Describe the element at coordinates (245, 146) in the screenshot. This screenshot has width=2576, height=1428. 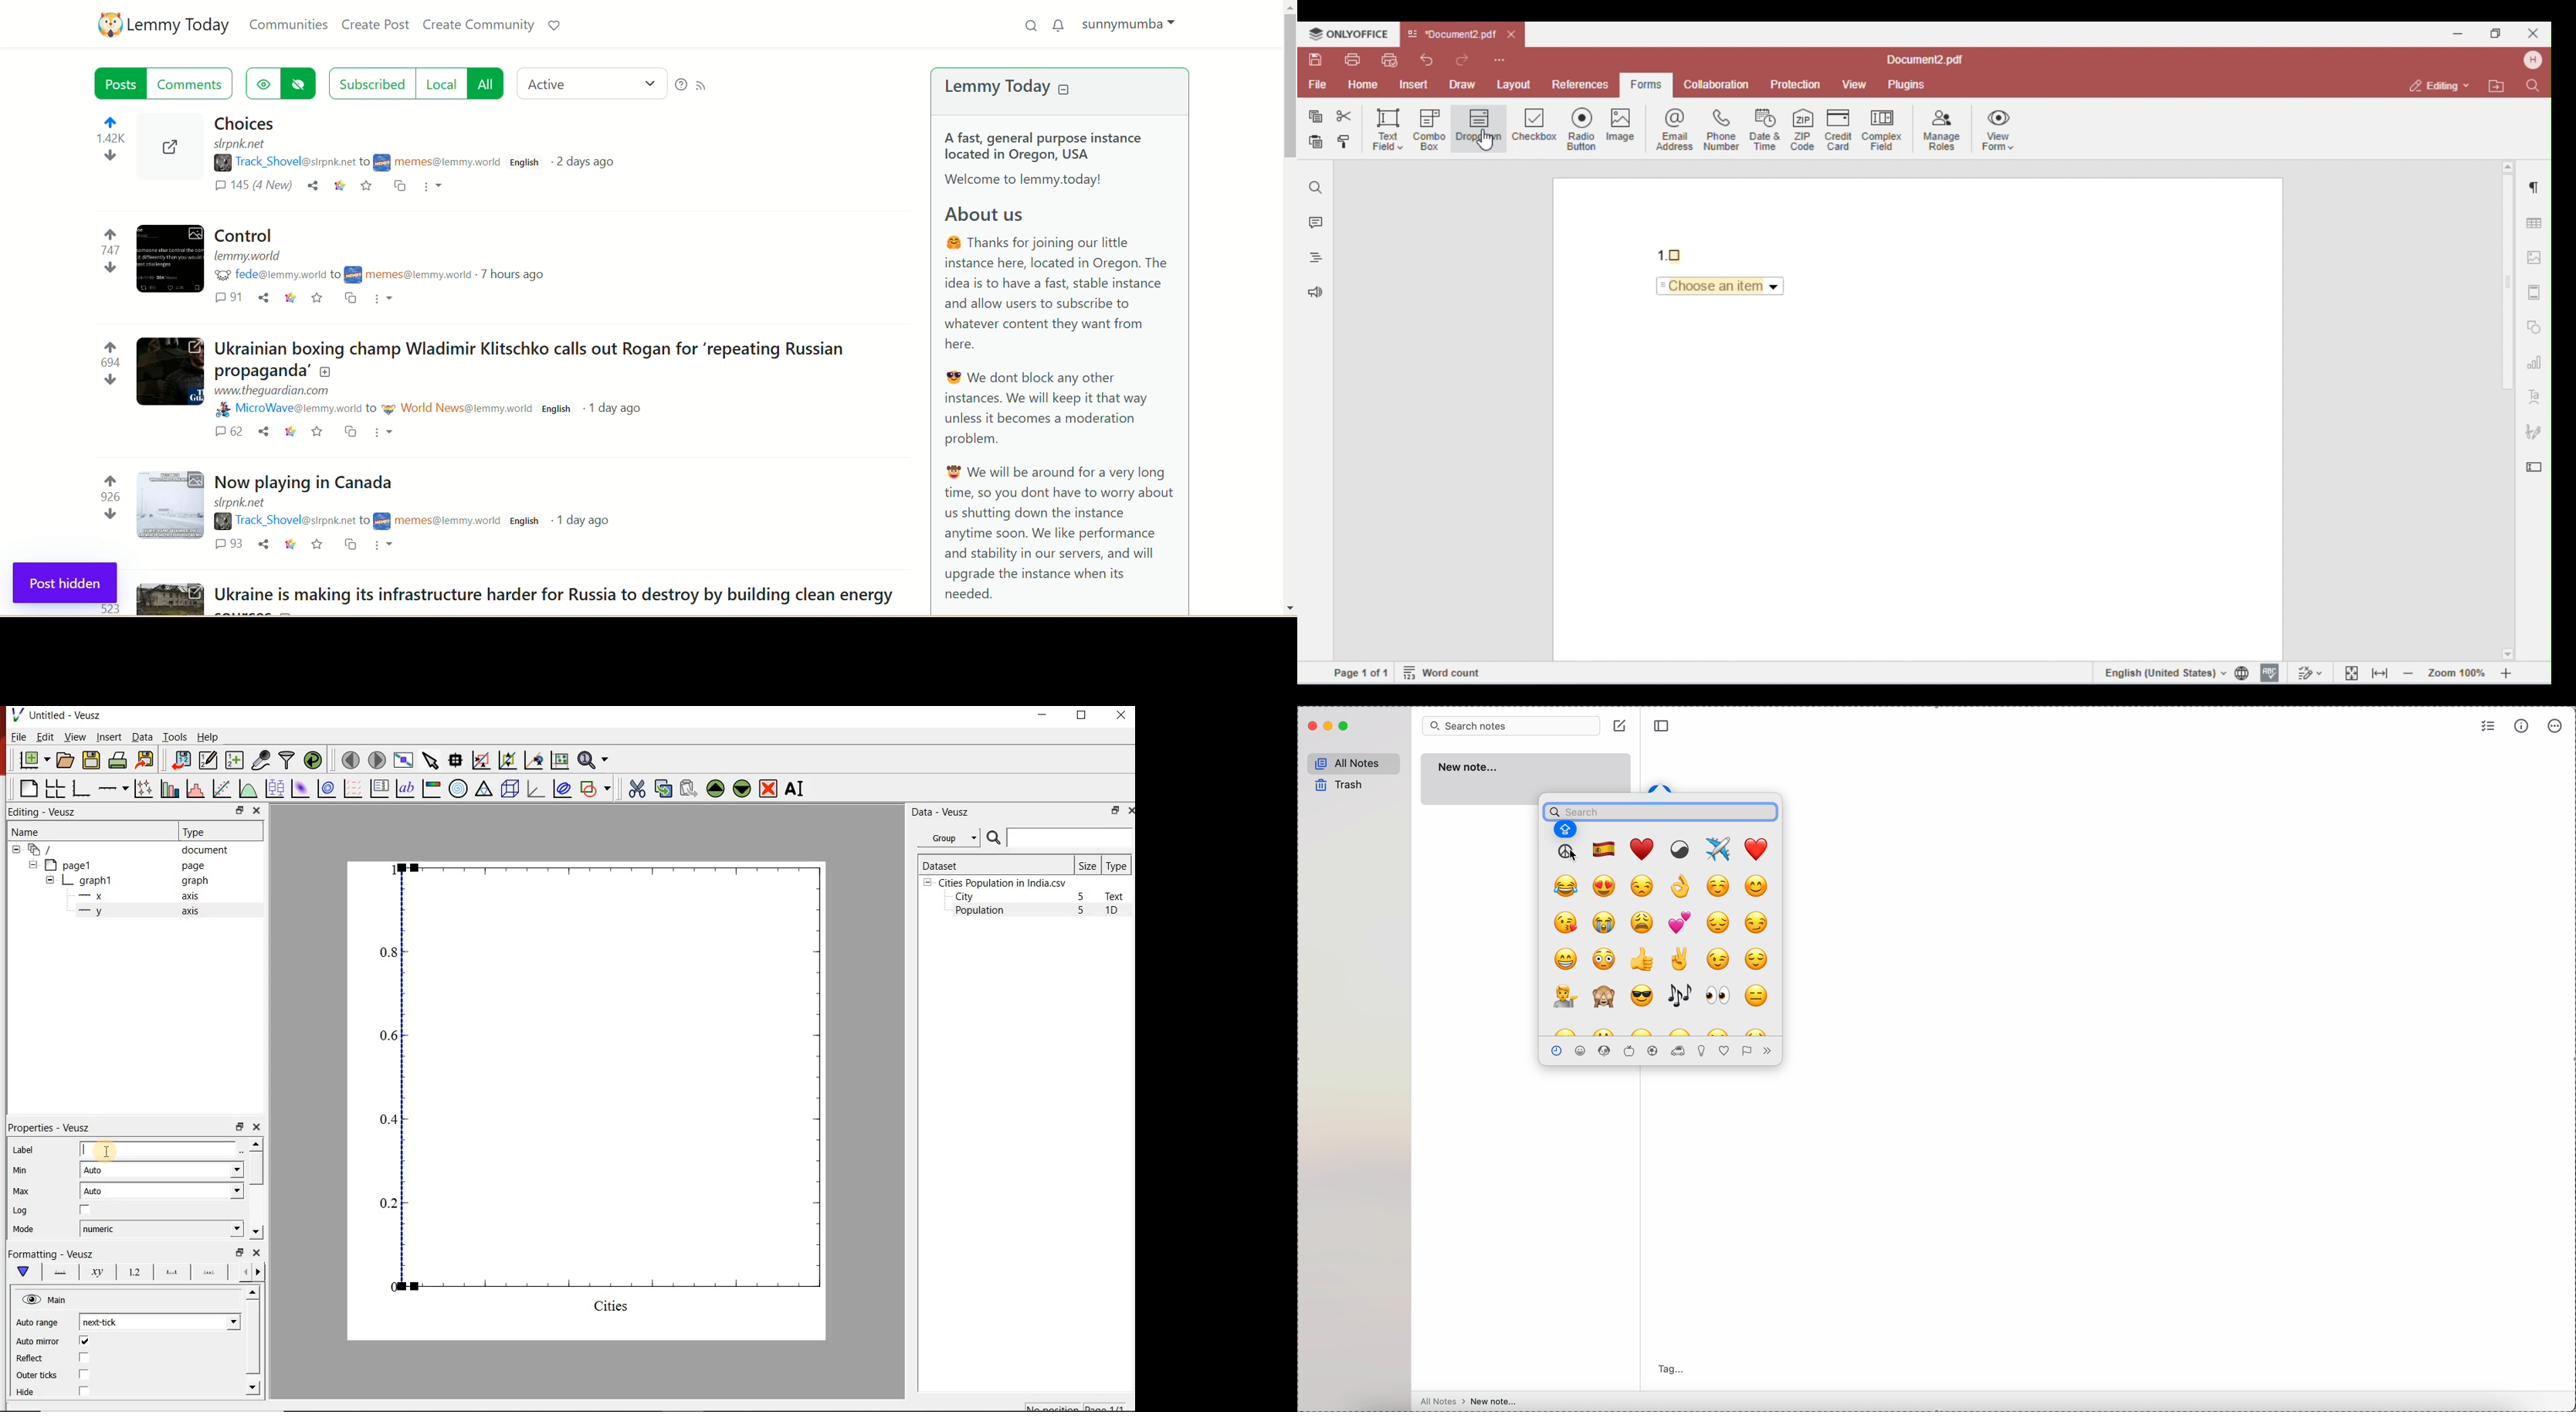
I see `URL` at that location.